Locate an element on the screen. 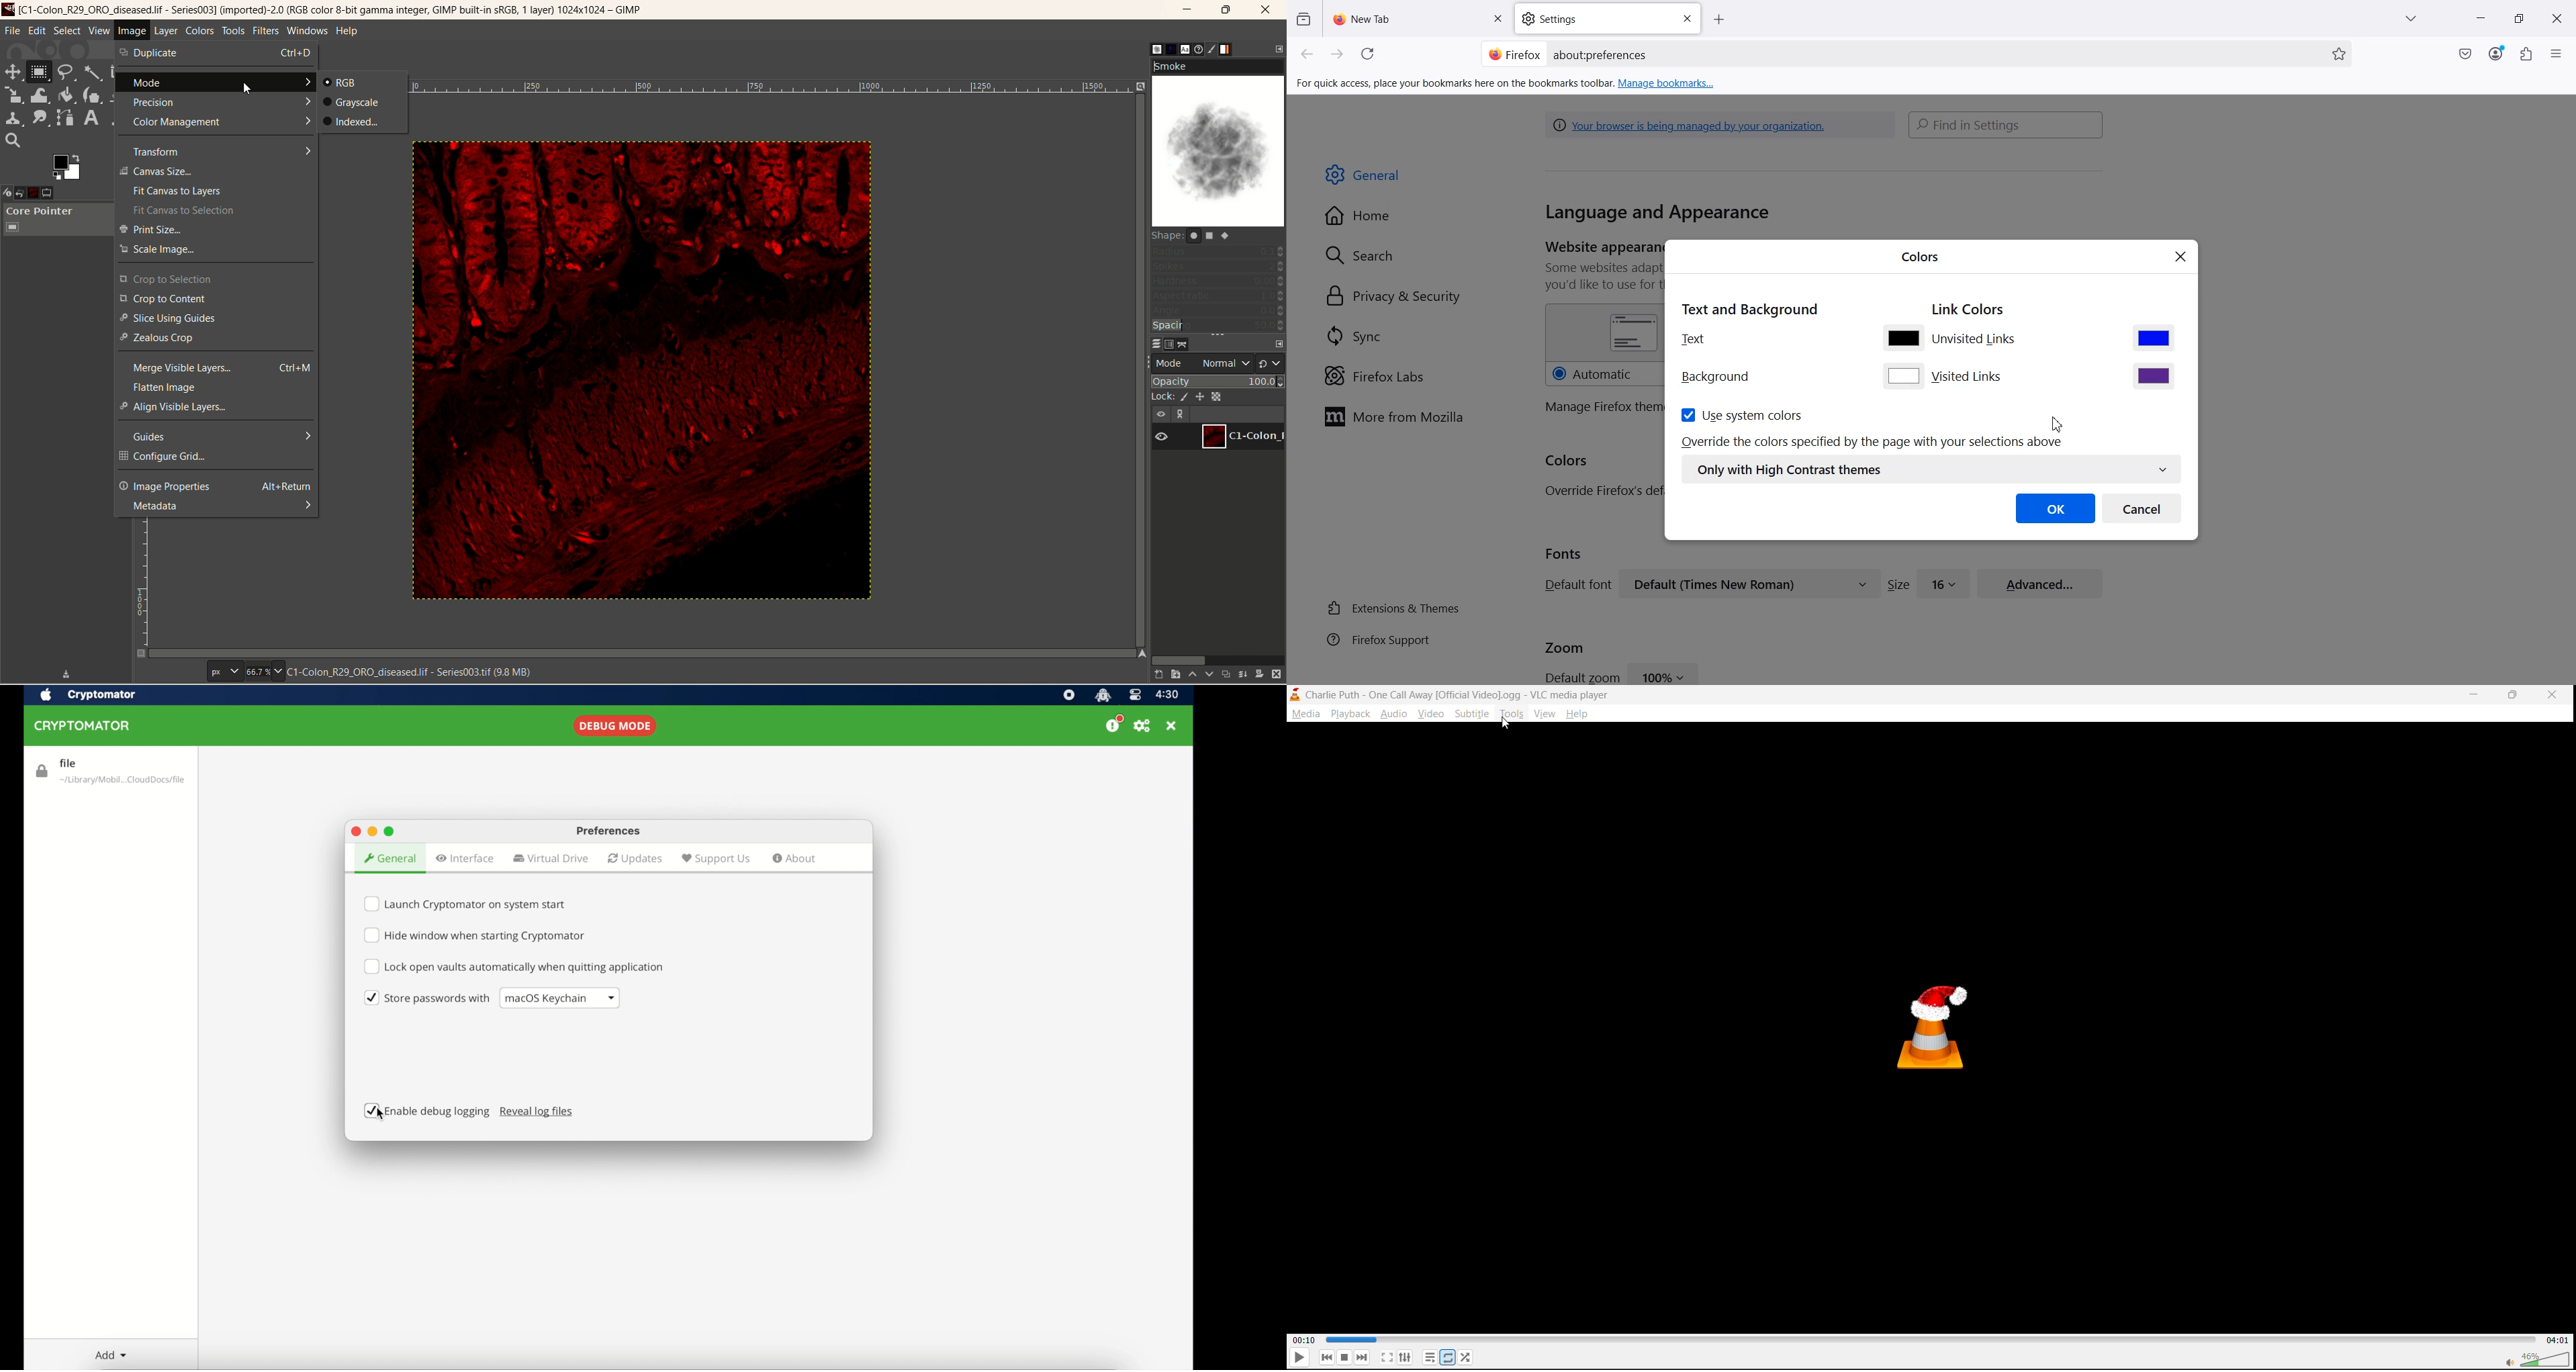 The width and height of the screenshot is (2576, 1372). Size is located at coordinates (1898, 584).